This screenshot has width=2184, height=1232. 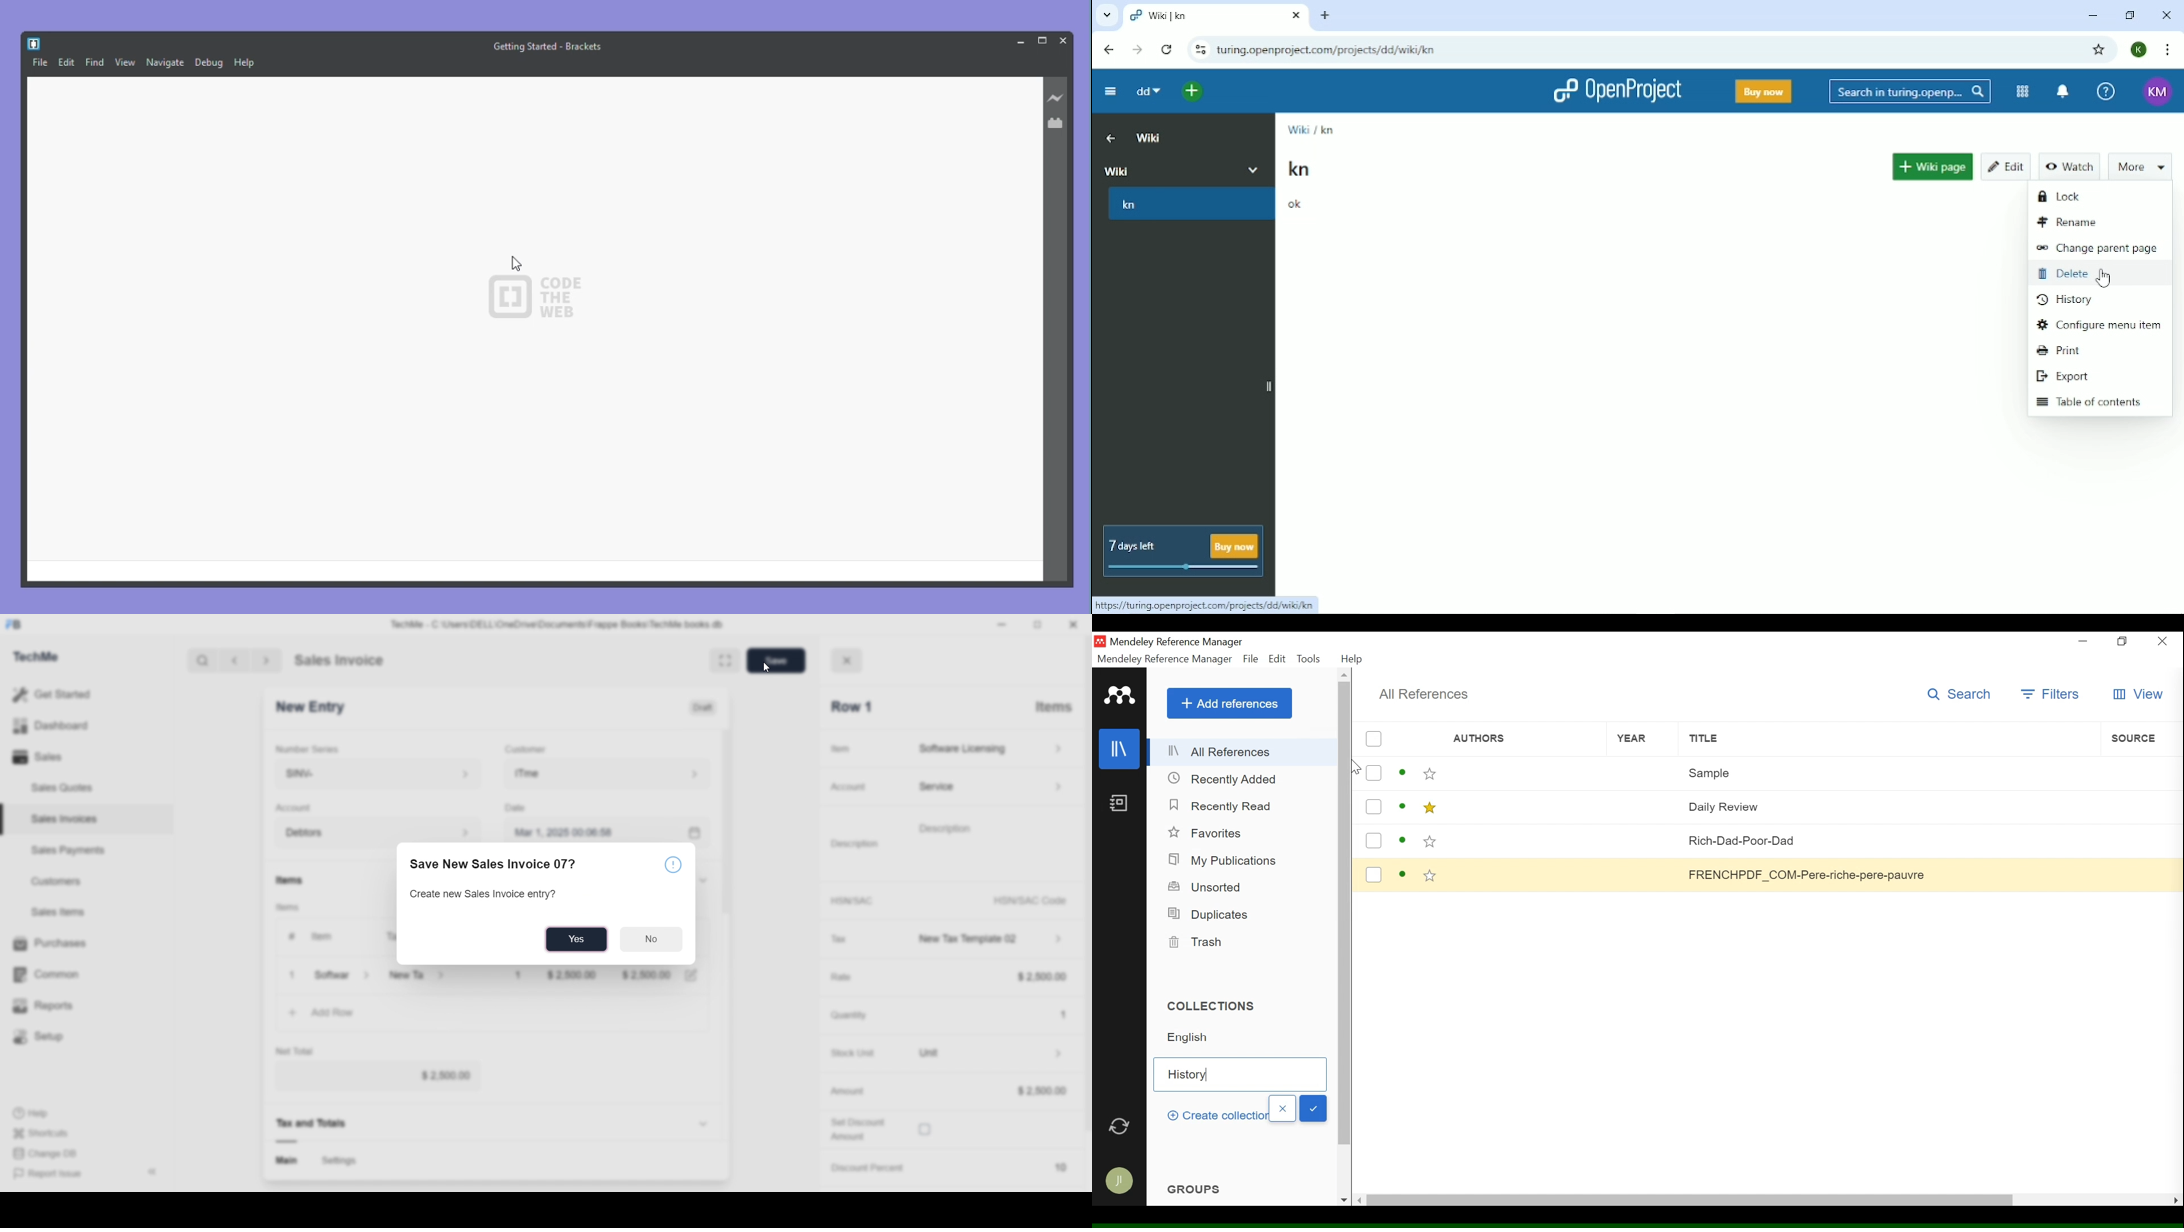 What do you see at coordinates (2089, 403) in the screenshot?
I see `Table of contents` at bounding box center [2089, 403].